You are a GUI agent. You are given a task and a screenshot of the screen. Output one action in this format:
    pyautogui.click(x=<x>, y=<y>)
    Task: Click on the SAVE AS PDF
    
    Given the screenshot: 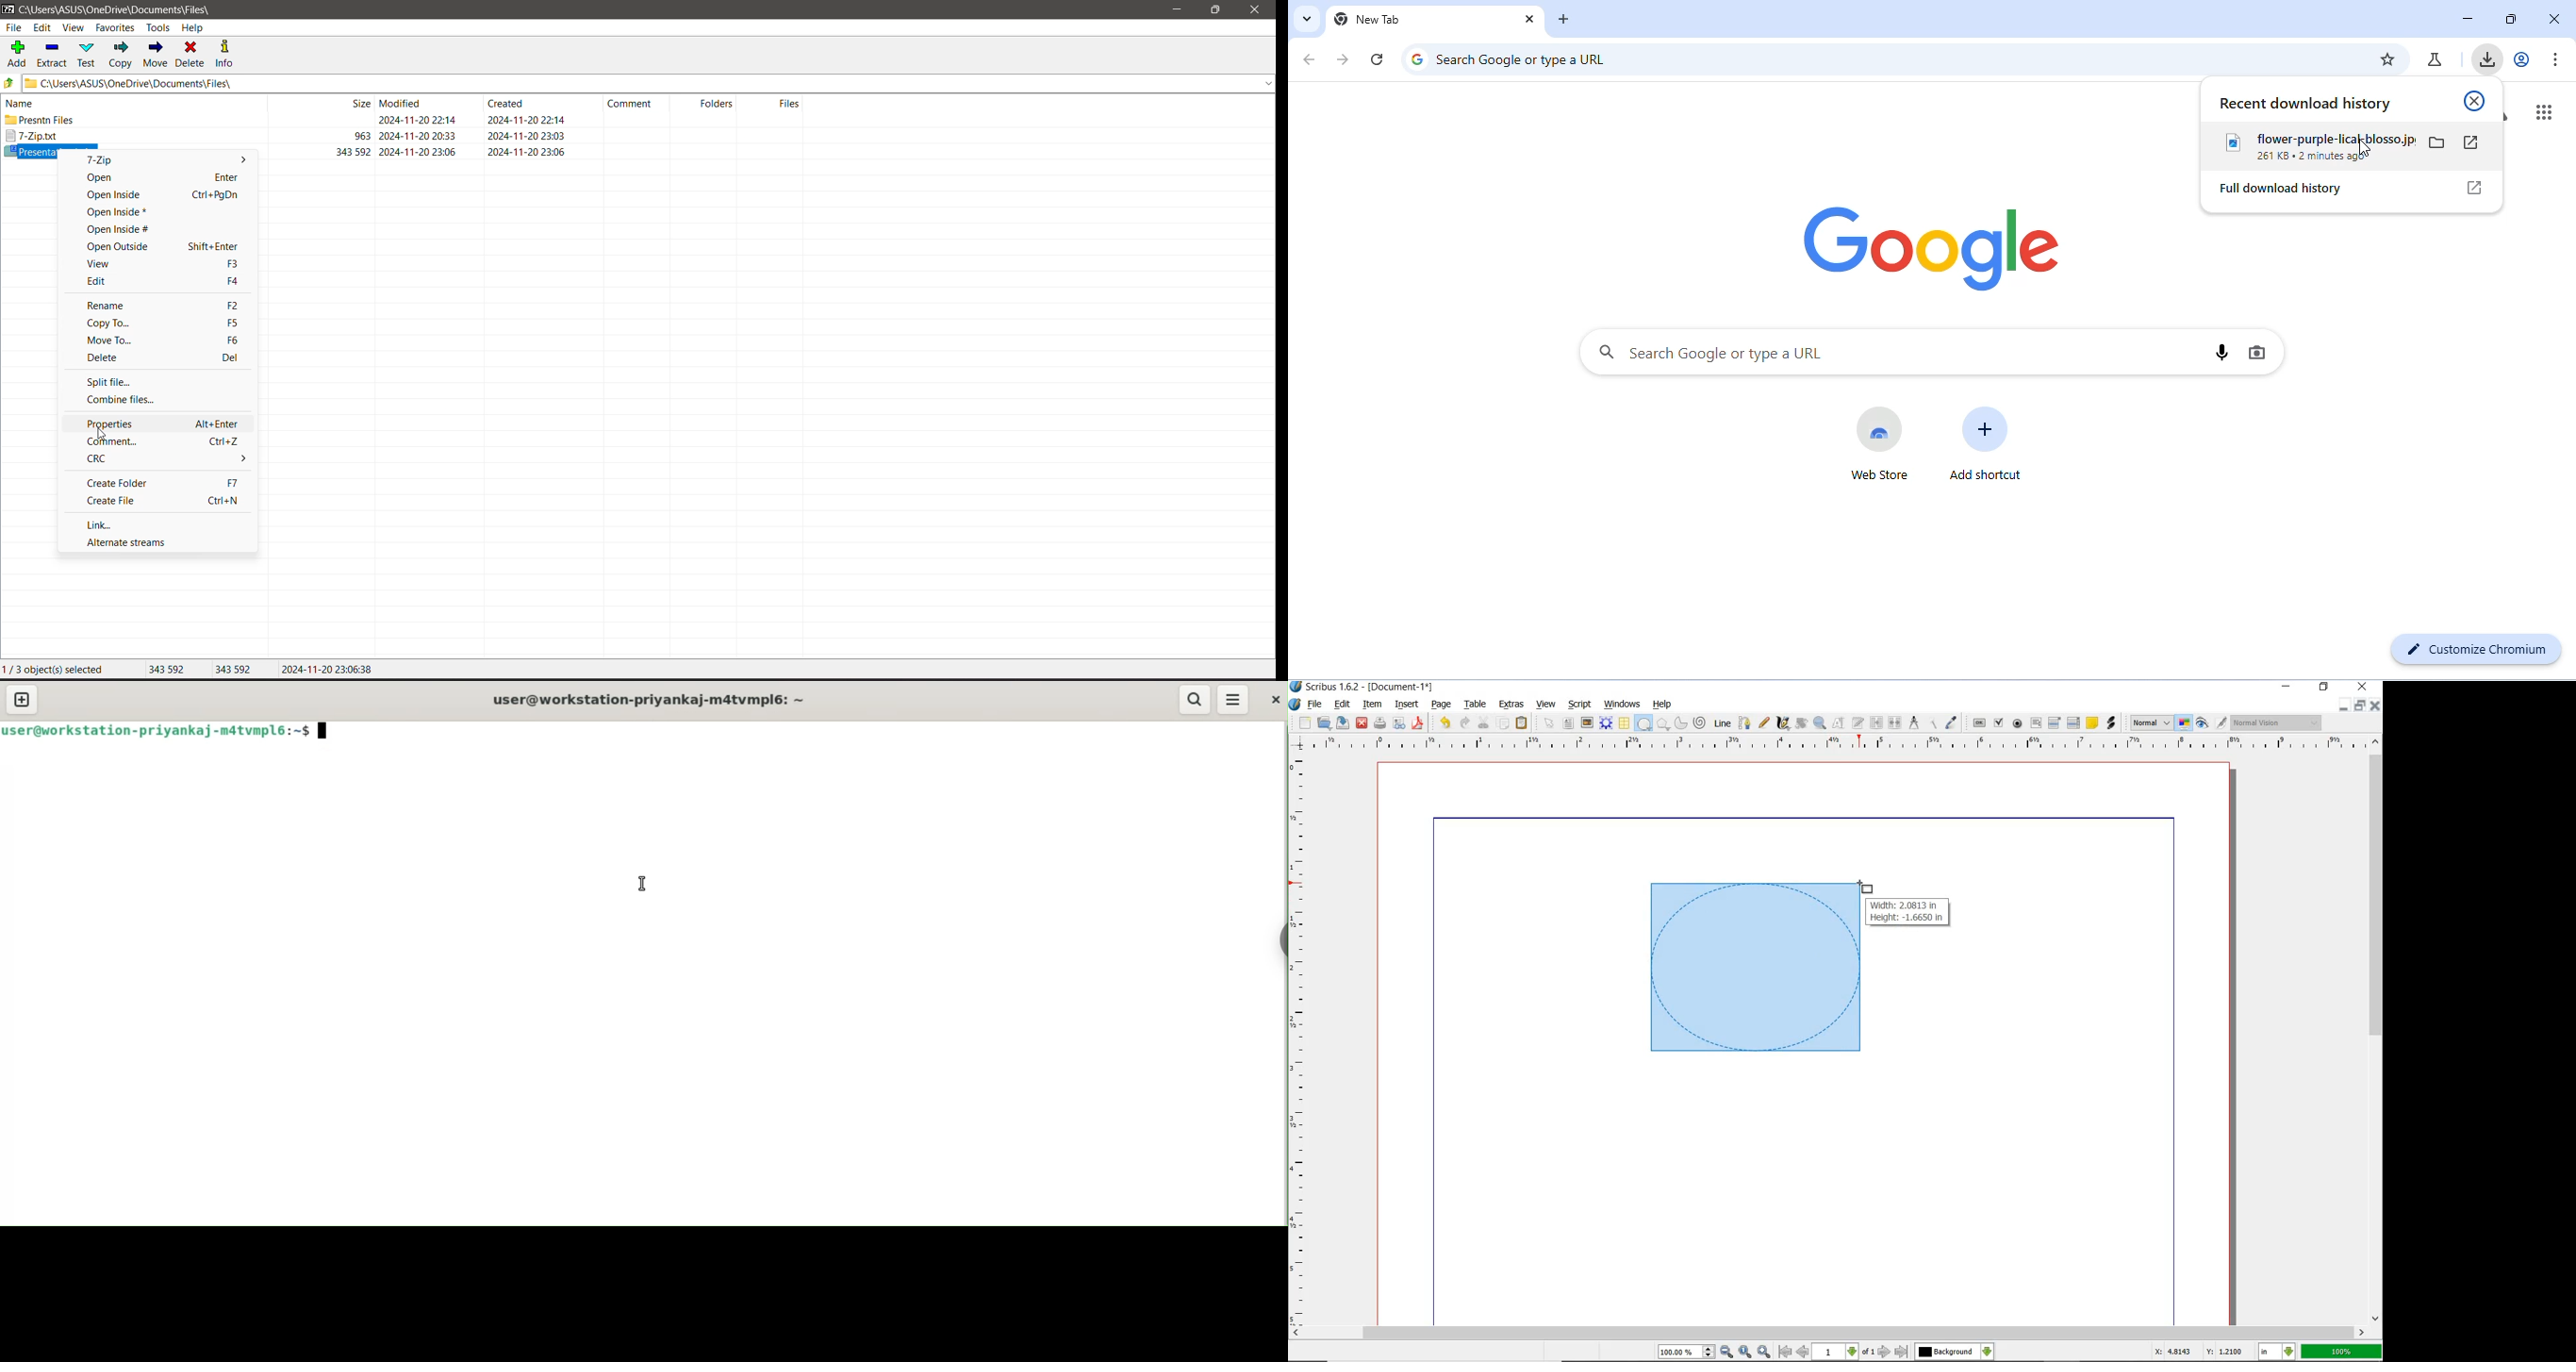 What is the action you would take?
    pyautogui.click(x=1419, y=724)
    